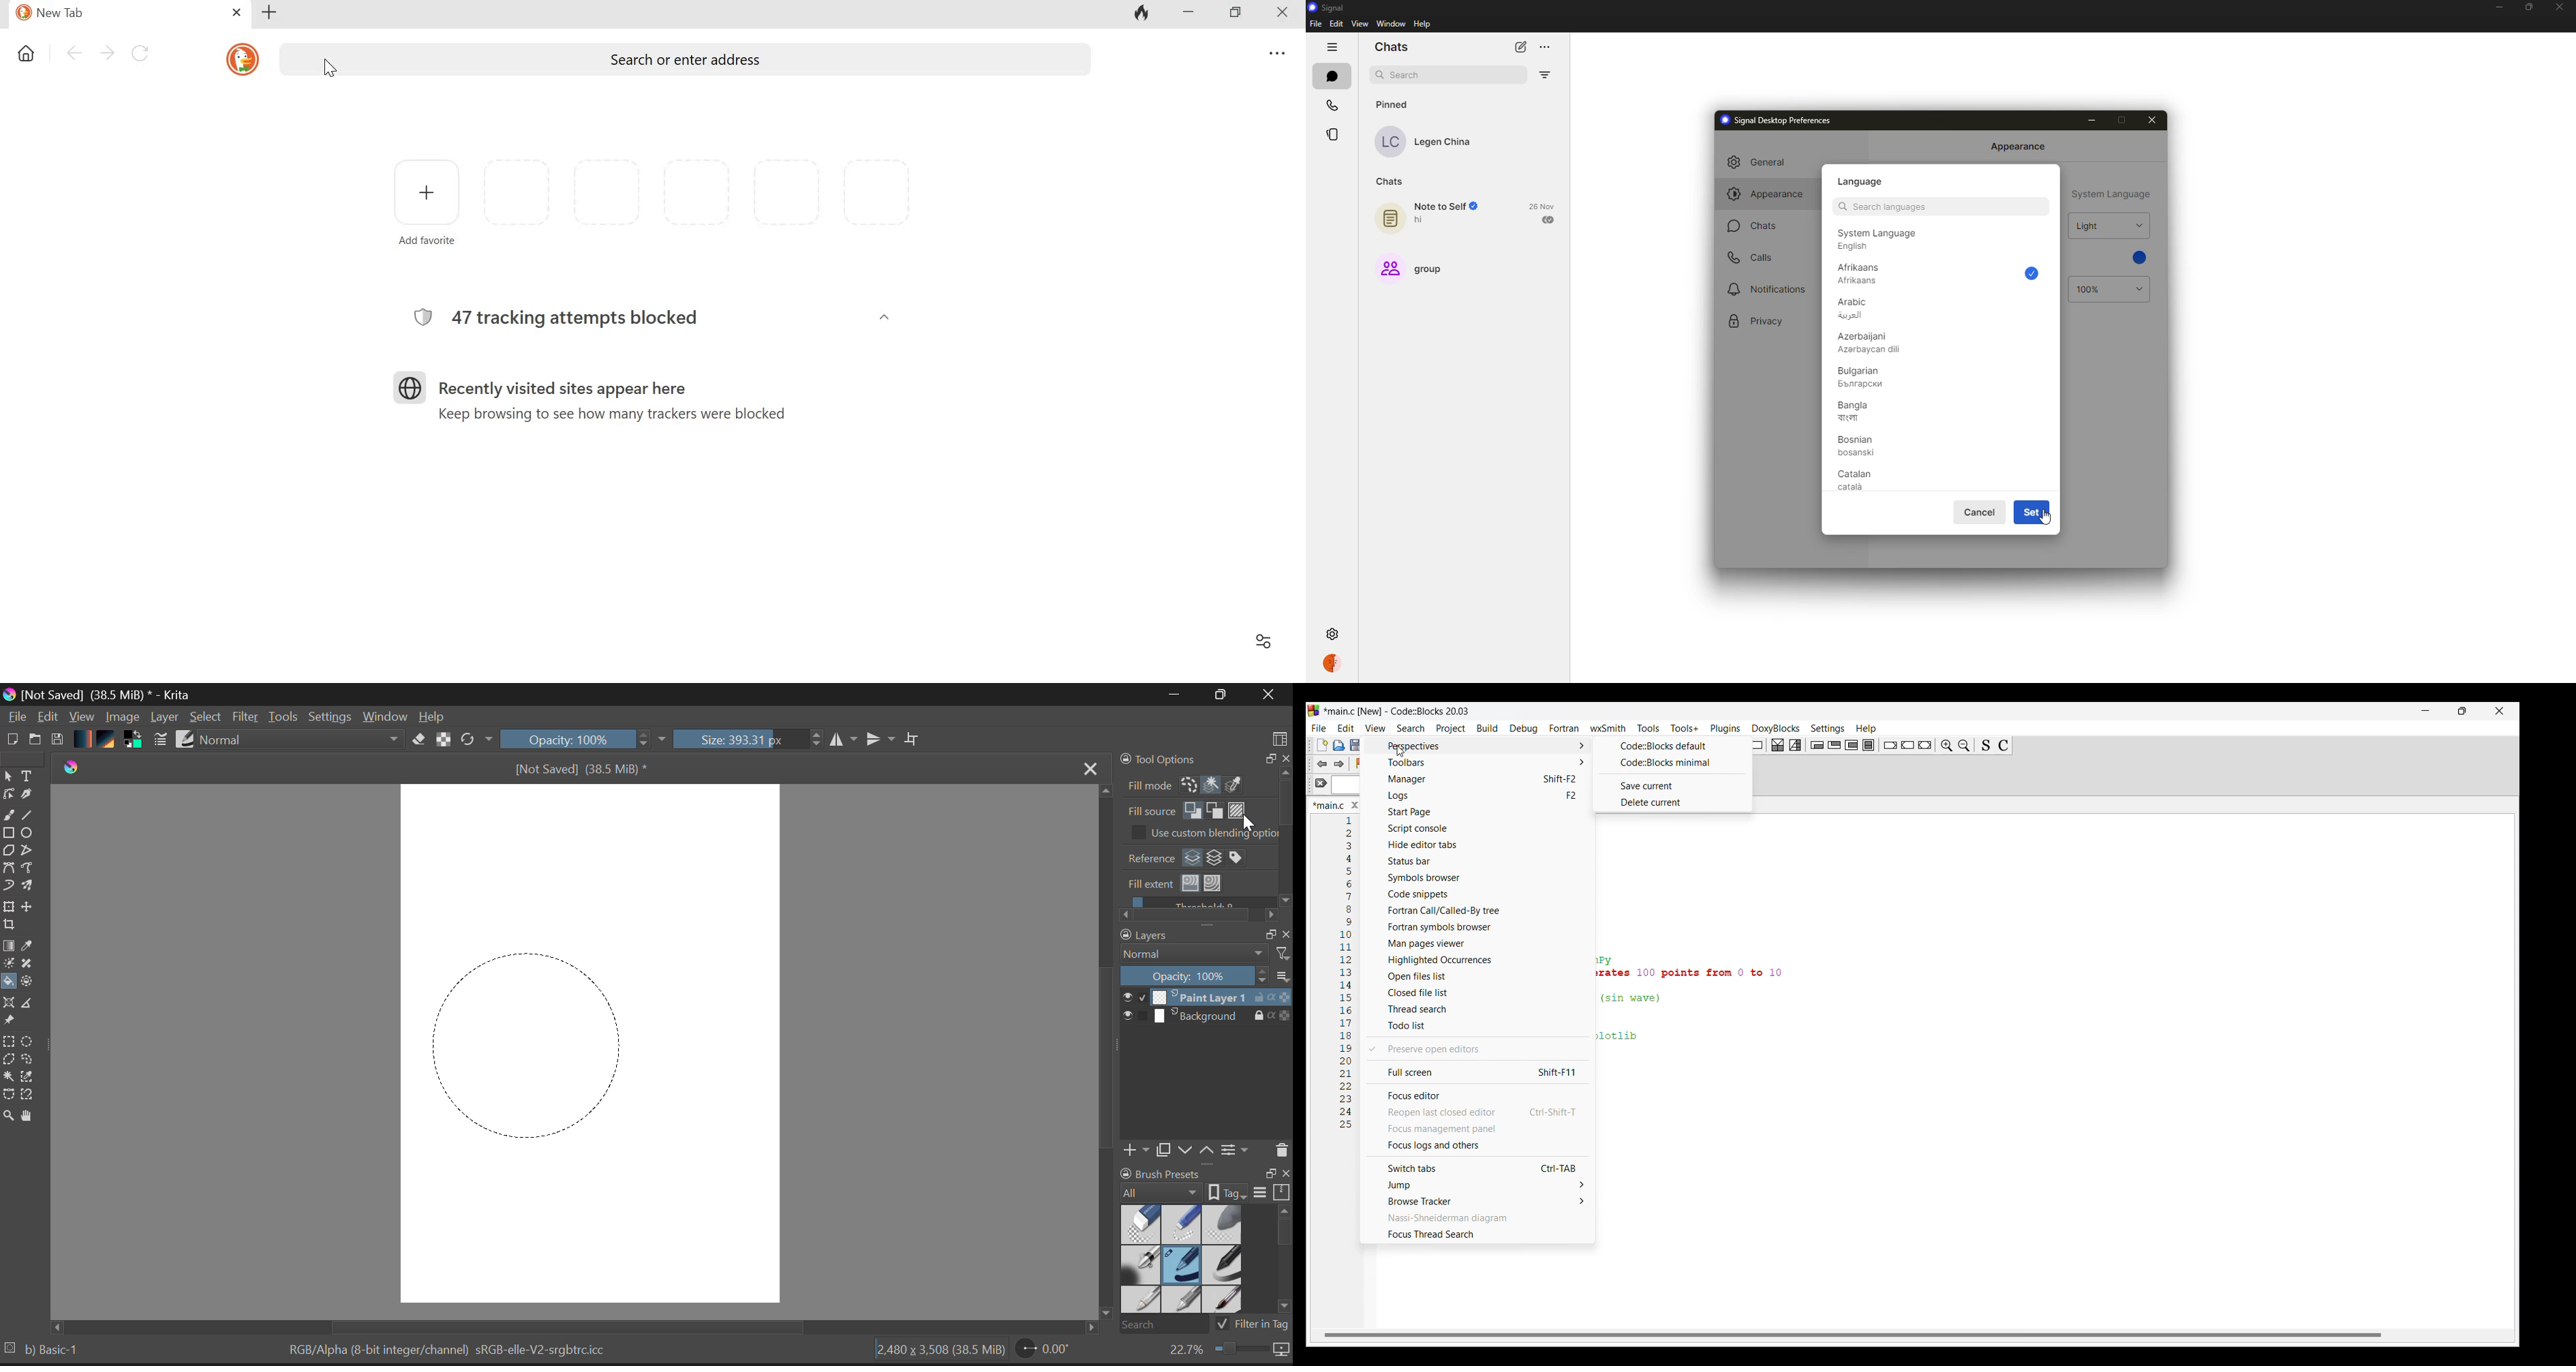  What do you see at coordinates (1476, 1167) in the screenshot?
I see `Switch tabs` at bounding box center [1476, 1167].